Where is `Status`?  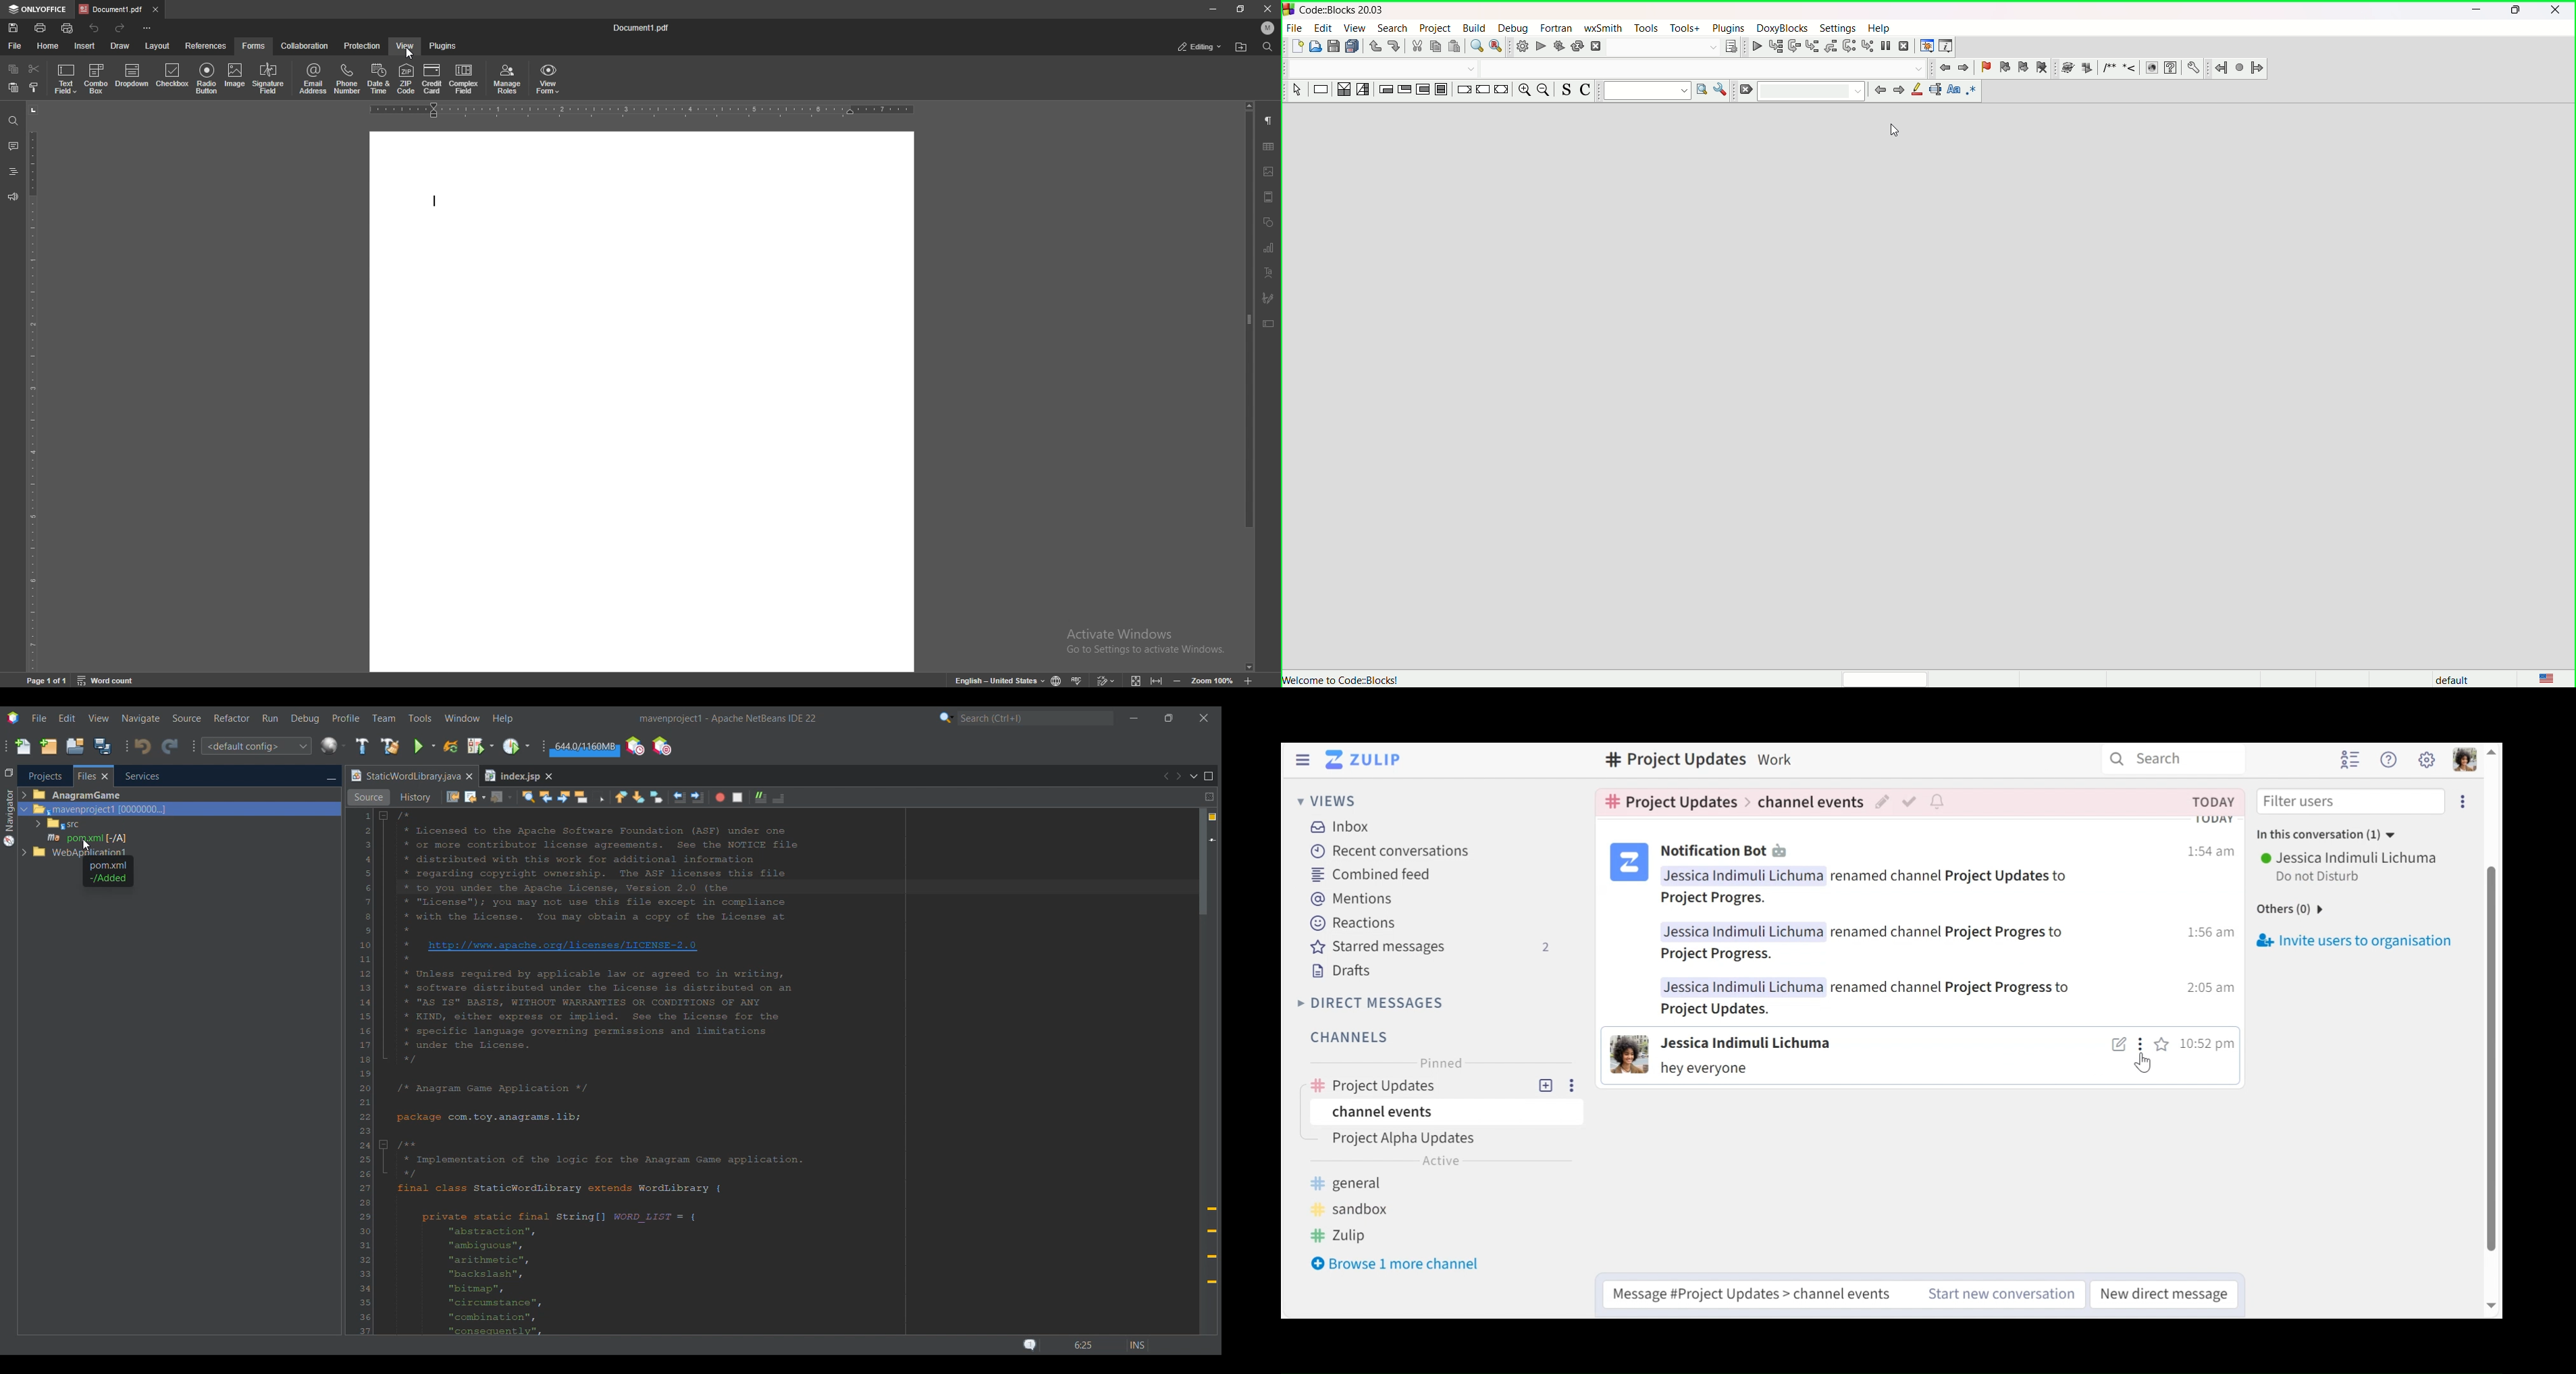
Status is located at coordinates (2318, 876).